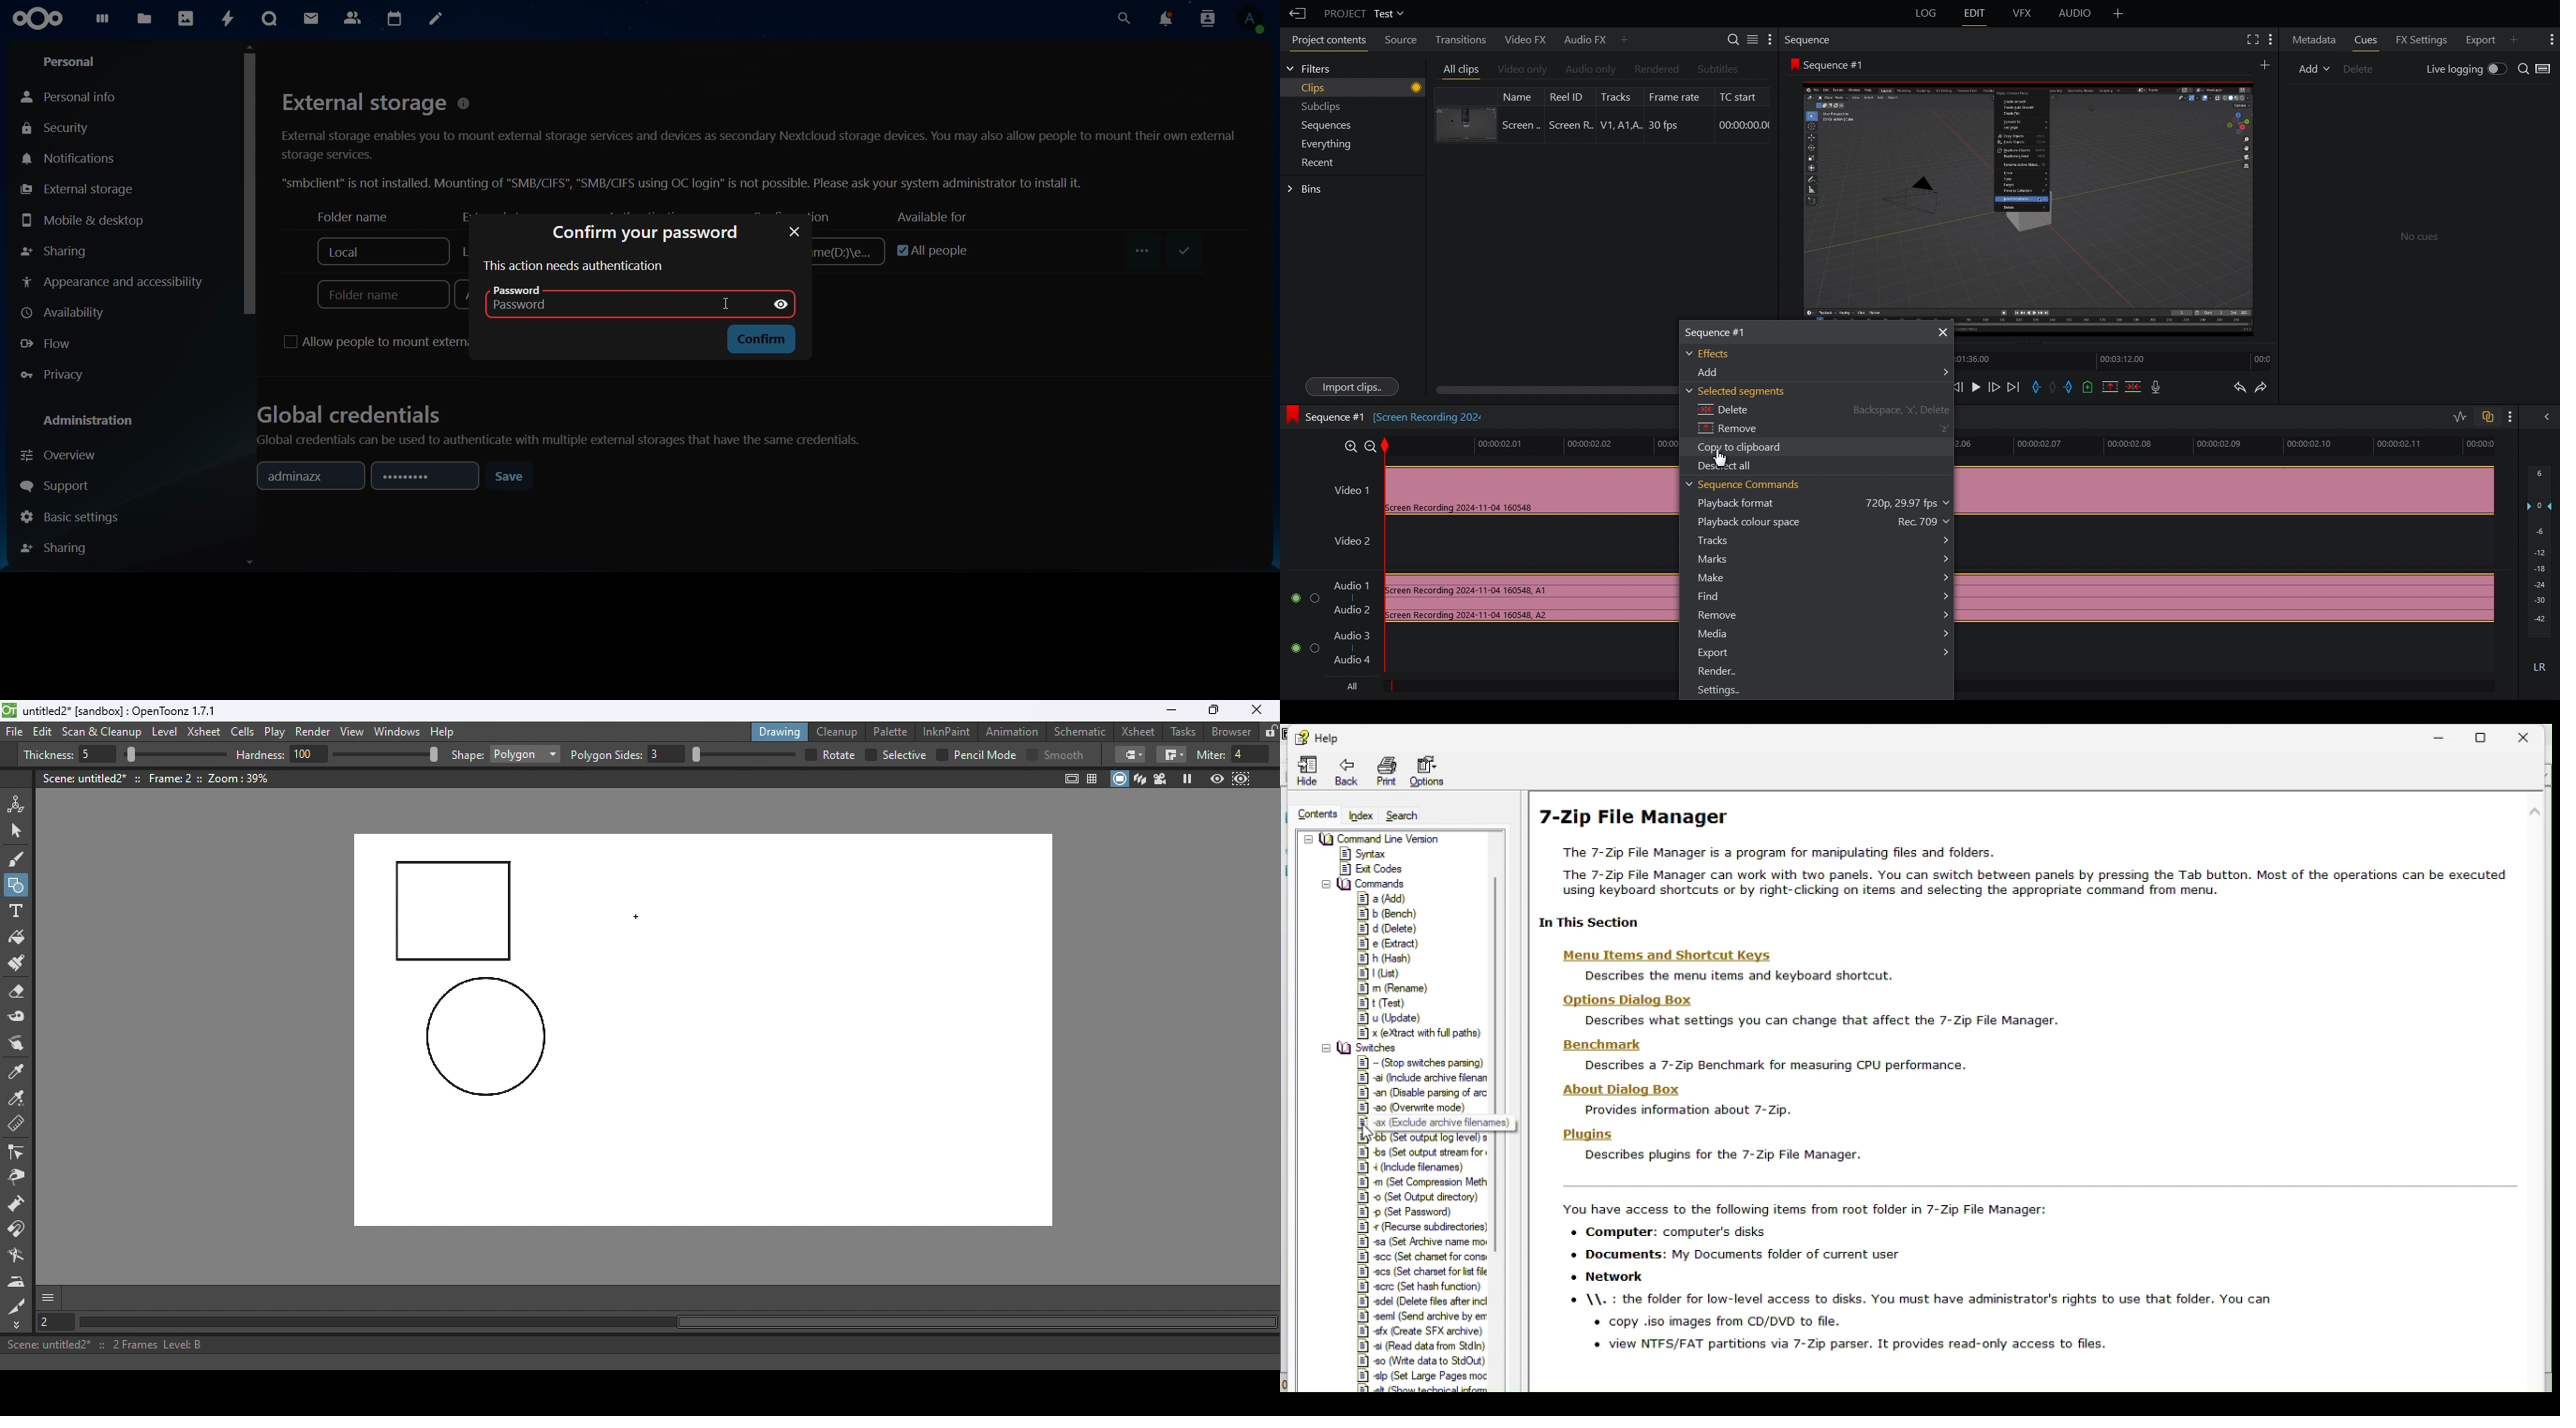 The image size is (2576, 1428). Describe the element at coordinates (1386, 914) in the screenshot. I see `8] b (Bench)` at that location.